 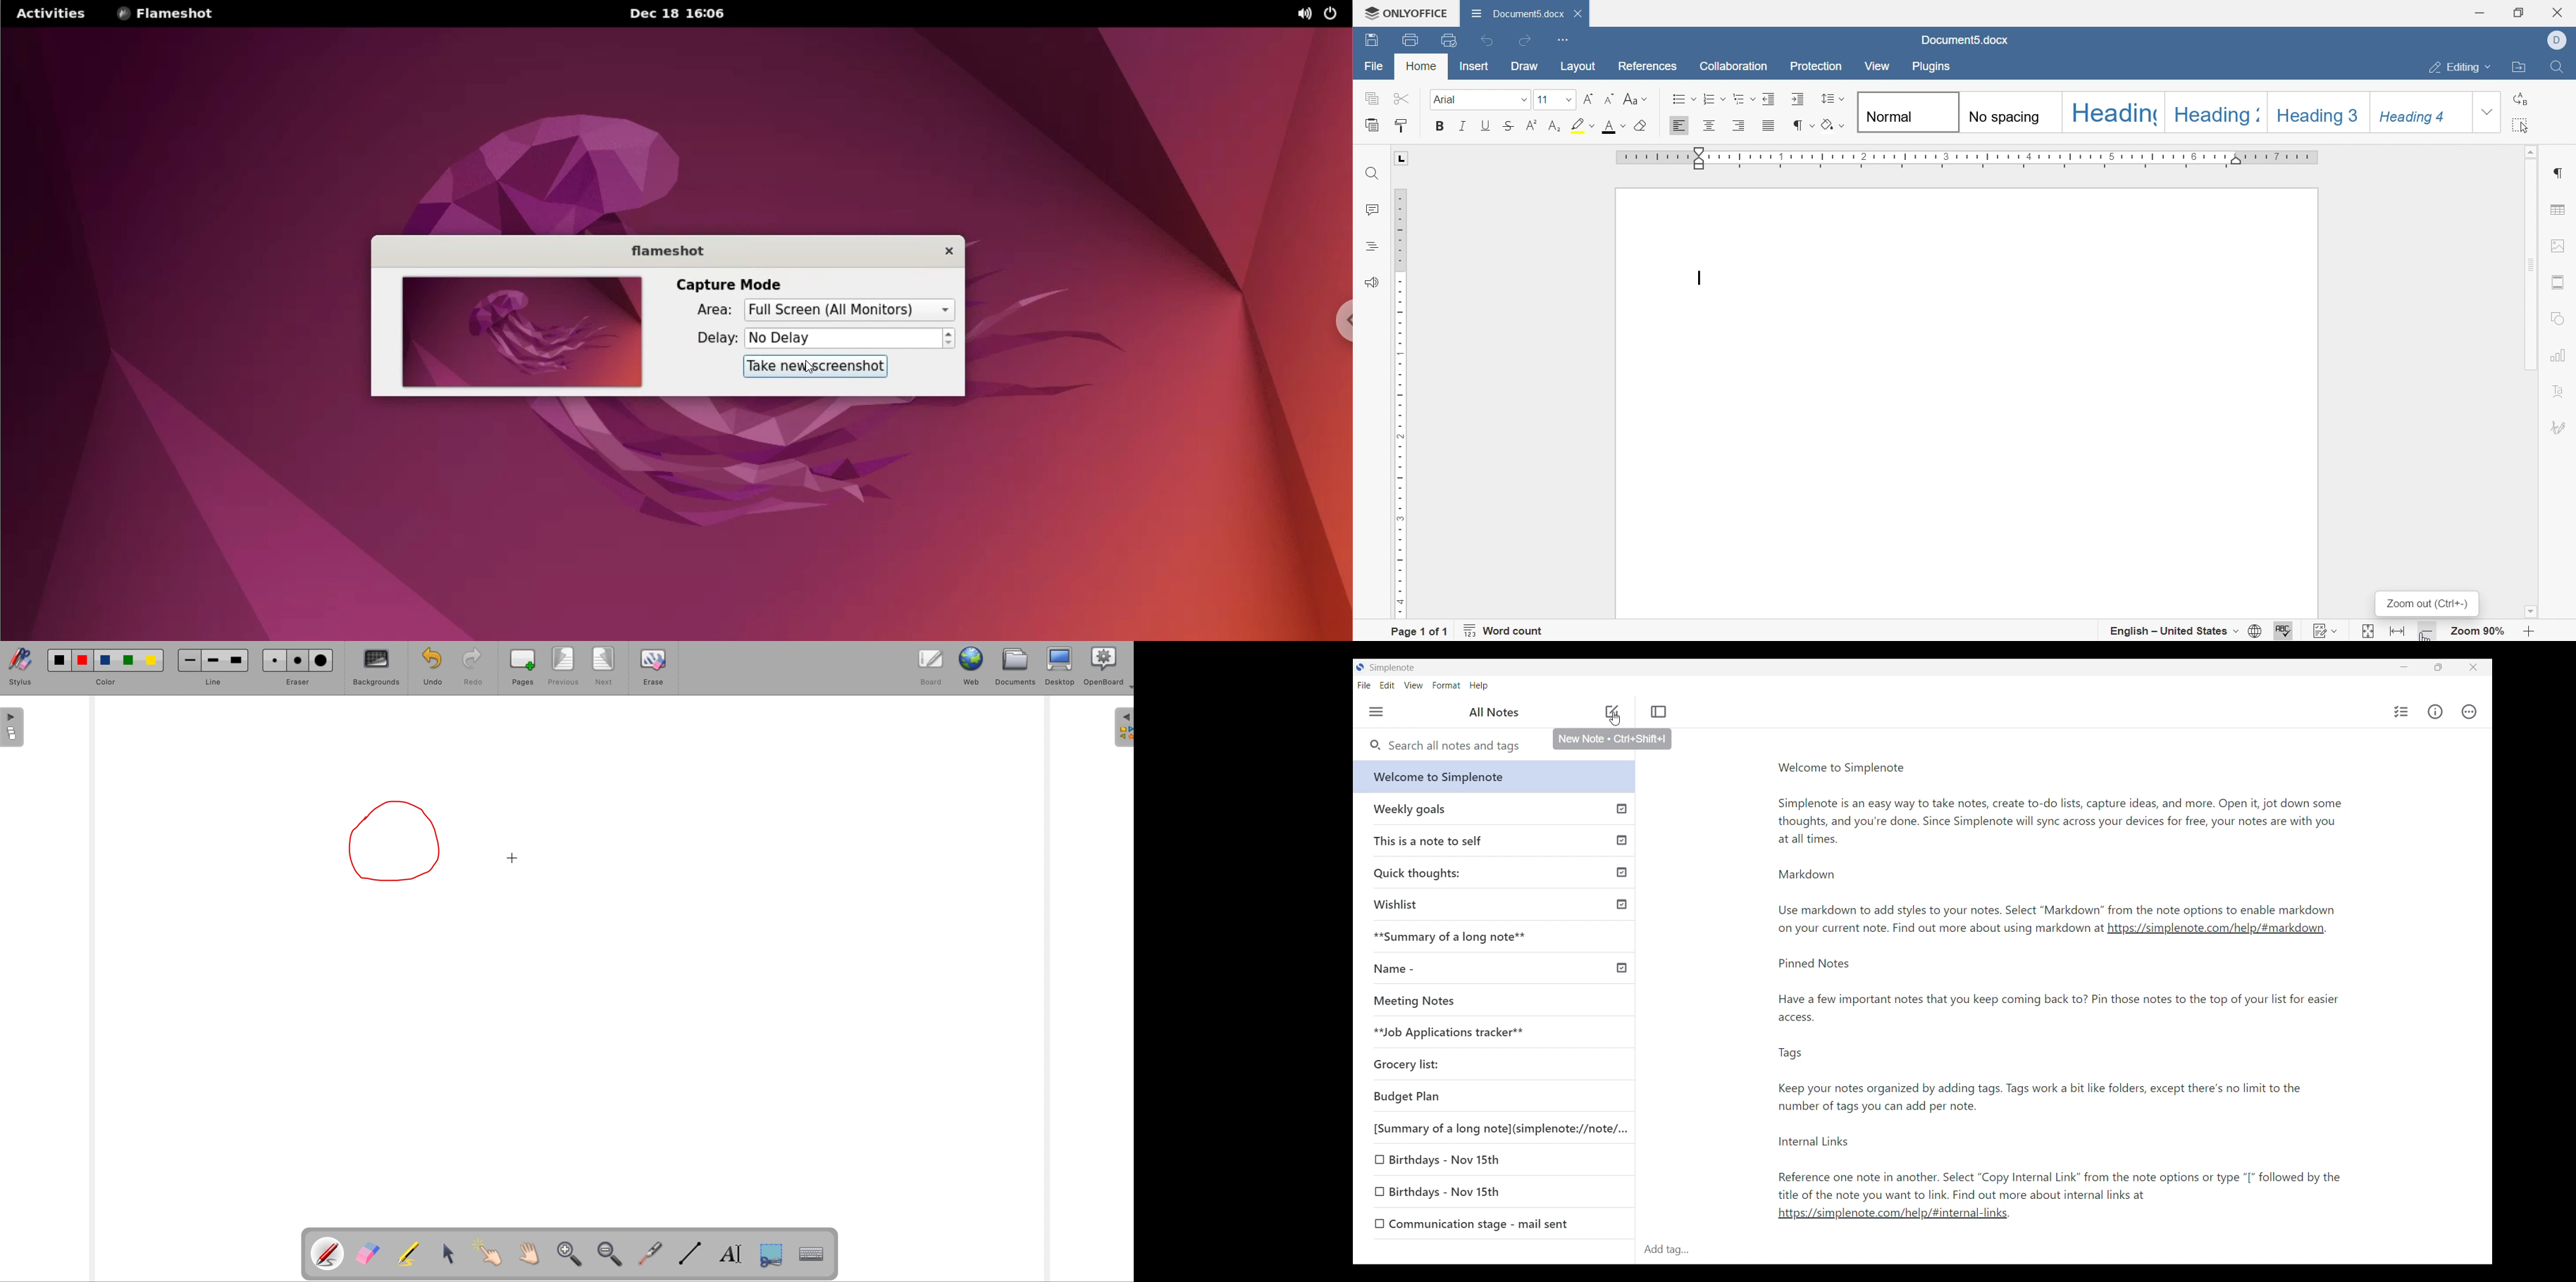 What do you see at coordinates (2524, 126) in the screenshot?
I see `select all` at bounding box center [2524, 126].